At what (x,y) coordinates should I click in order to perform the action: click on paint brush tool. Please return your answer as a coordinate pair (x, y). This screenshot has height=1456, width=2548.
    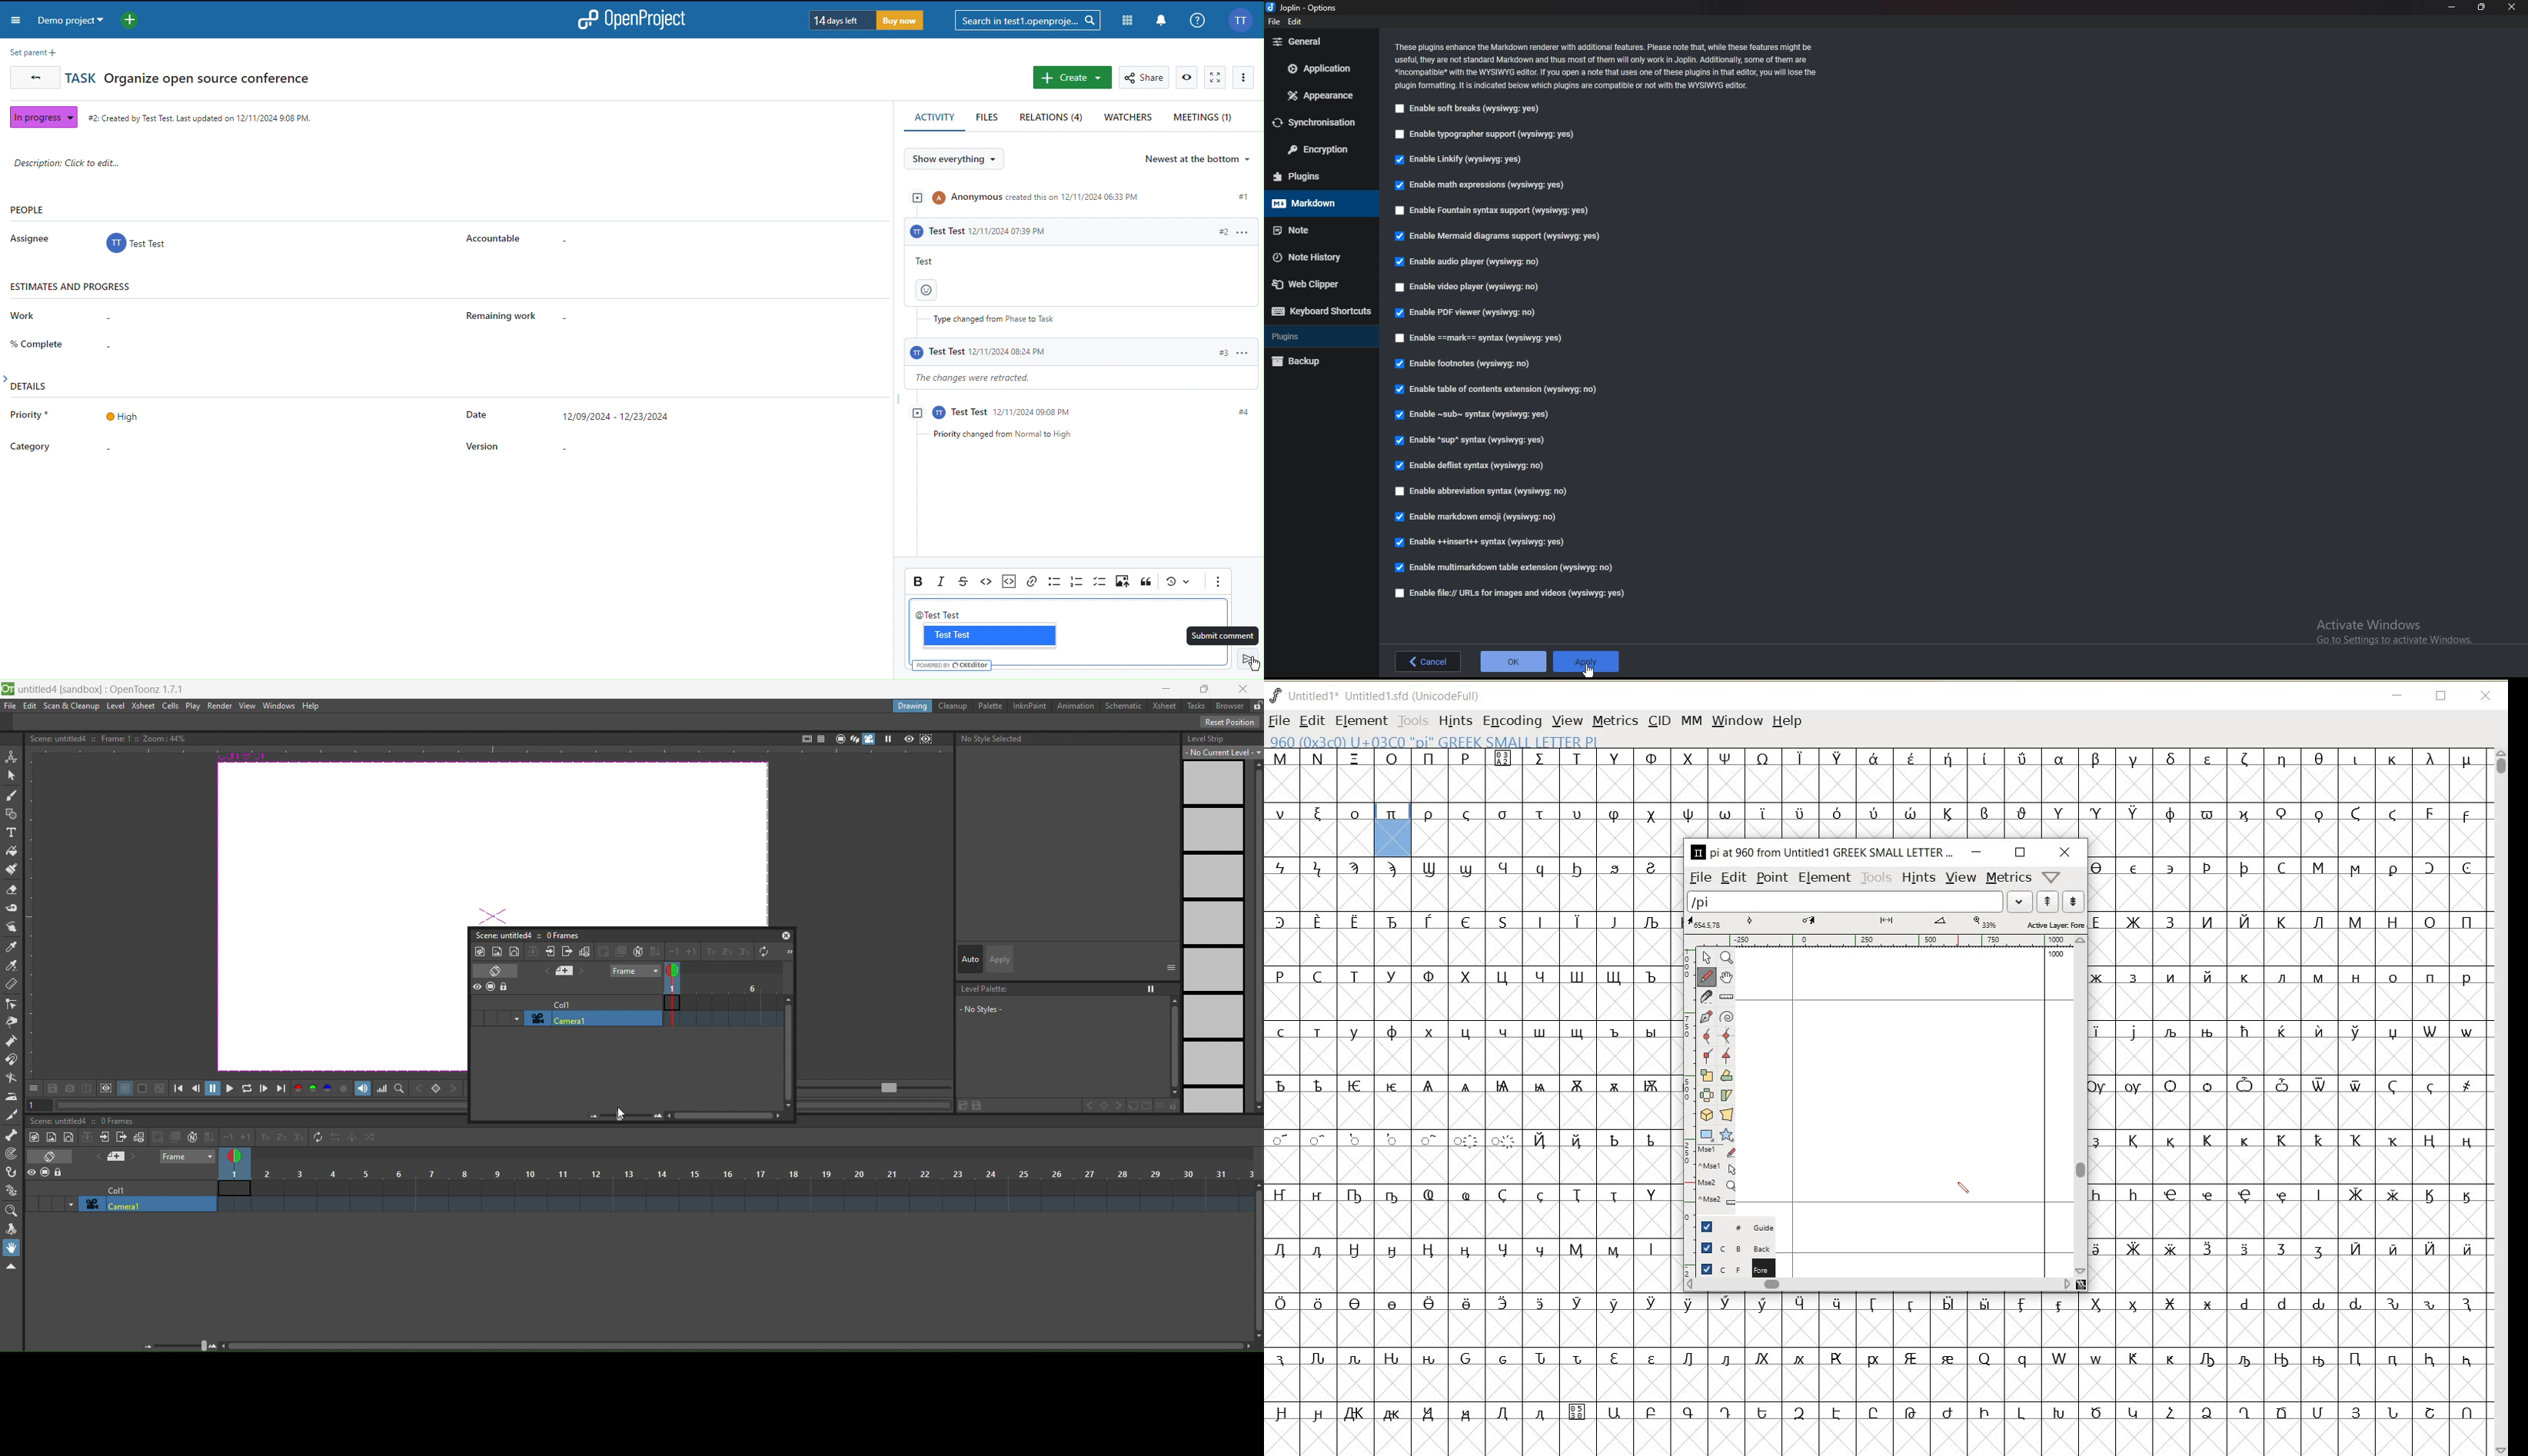
    Looking at the image, I should click on (13, 870).